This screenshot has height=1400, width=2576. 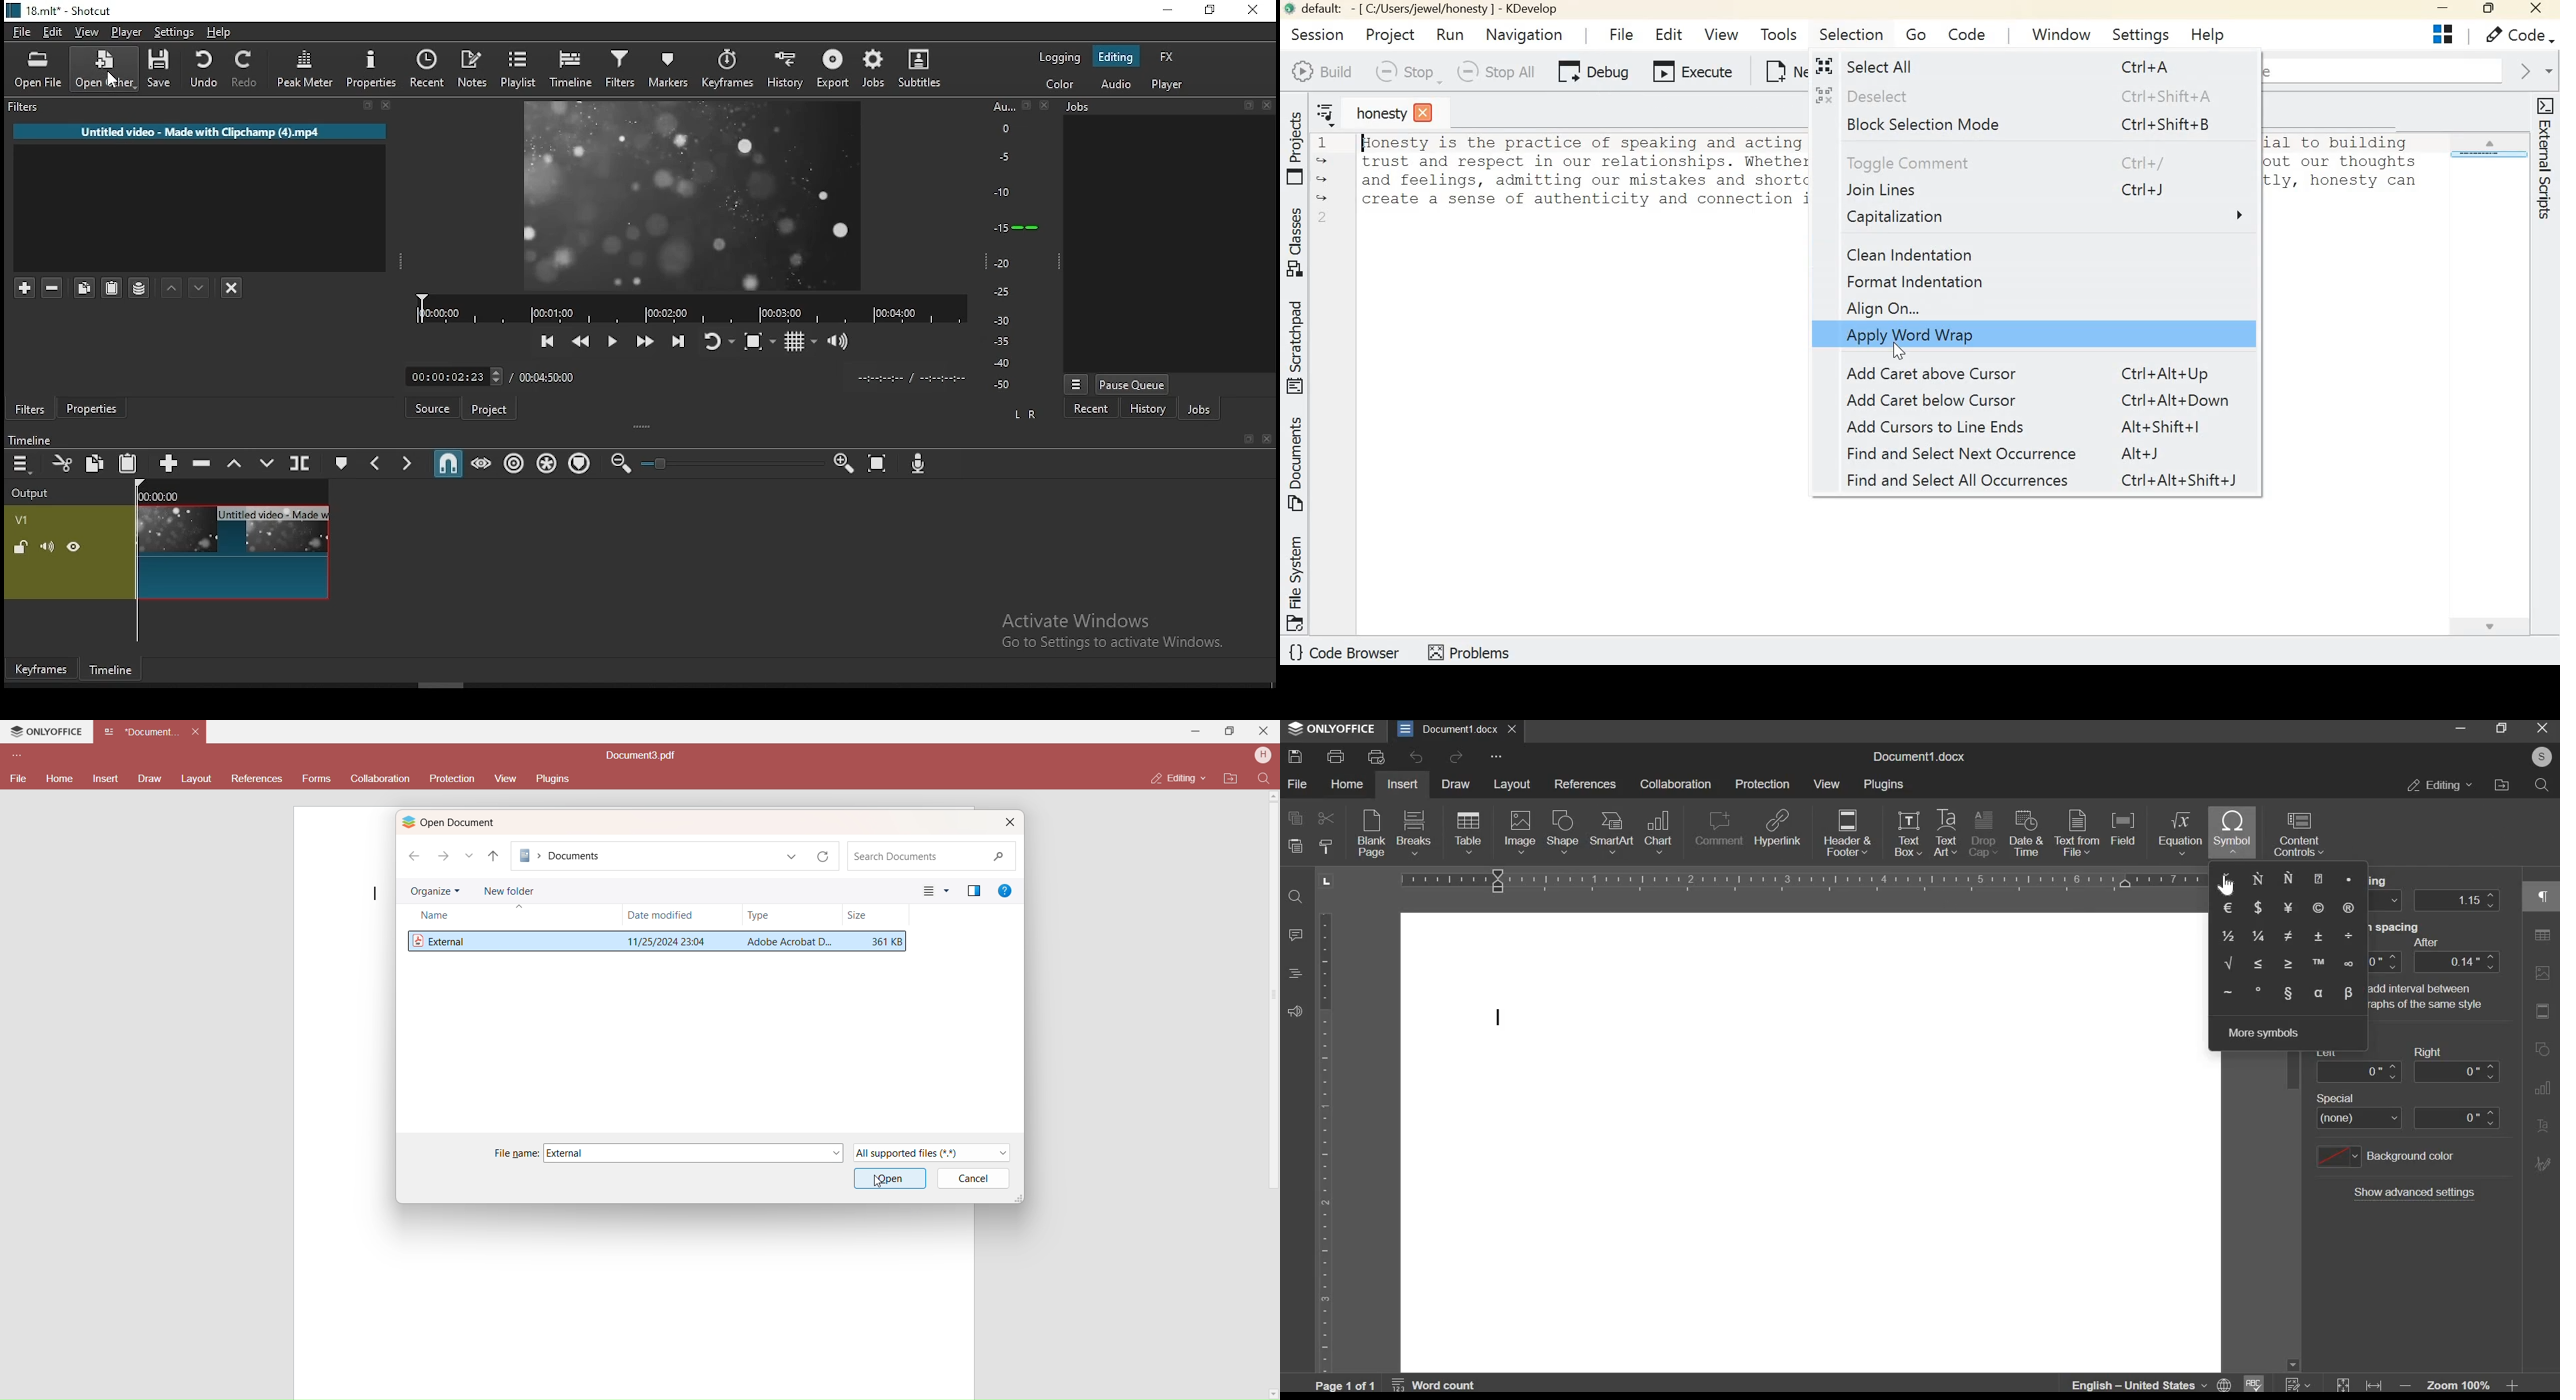 I want to click on edit, so click(x=54, y=33).